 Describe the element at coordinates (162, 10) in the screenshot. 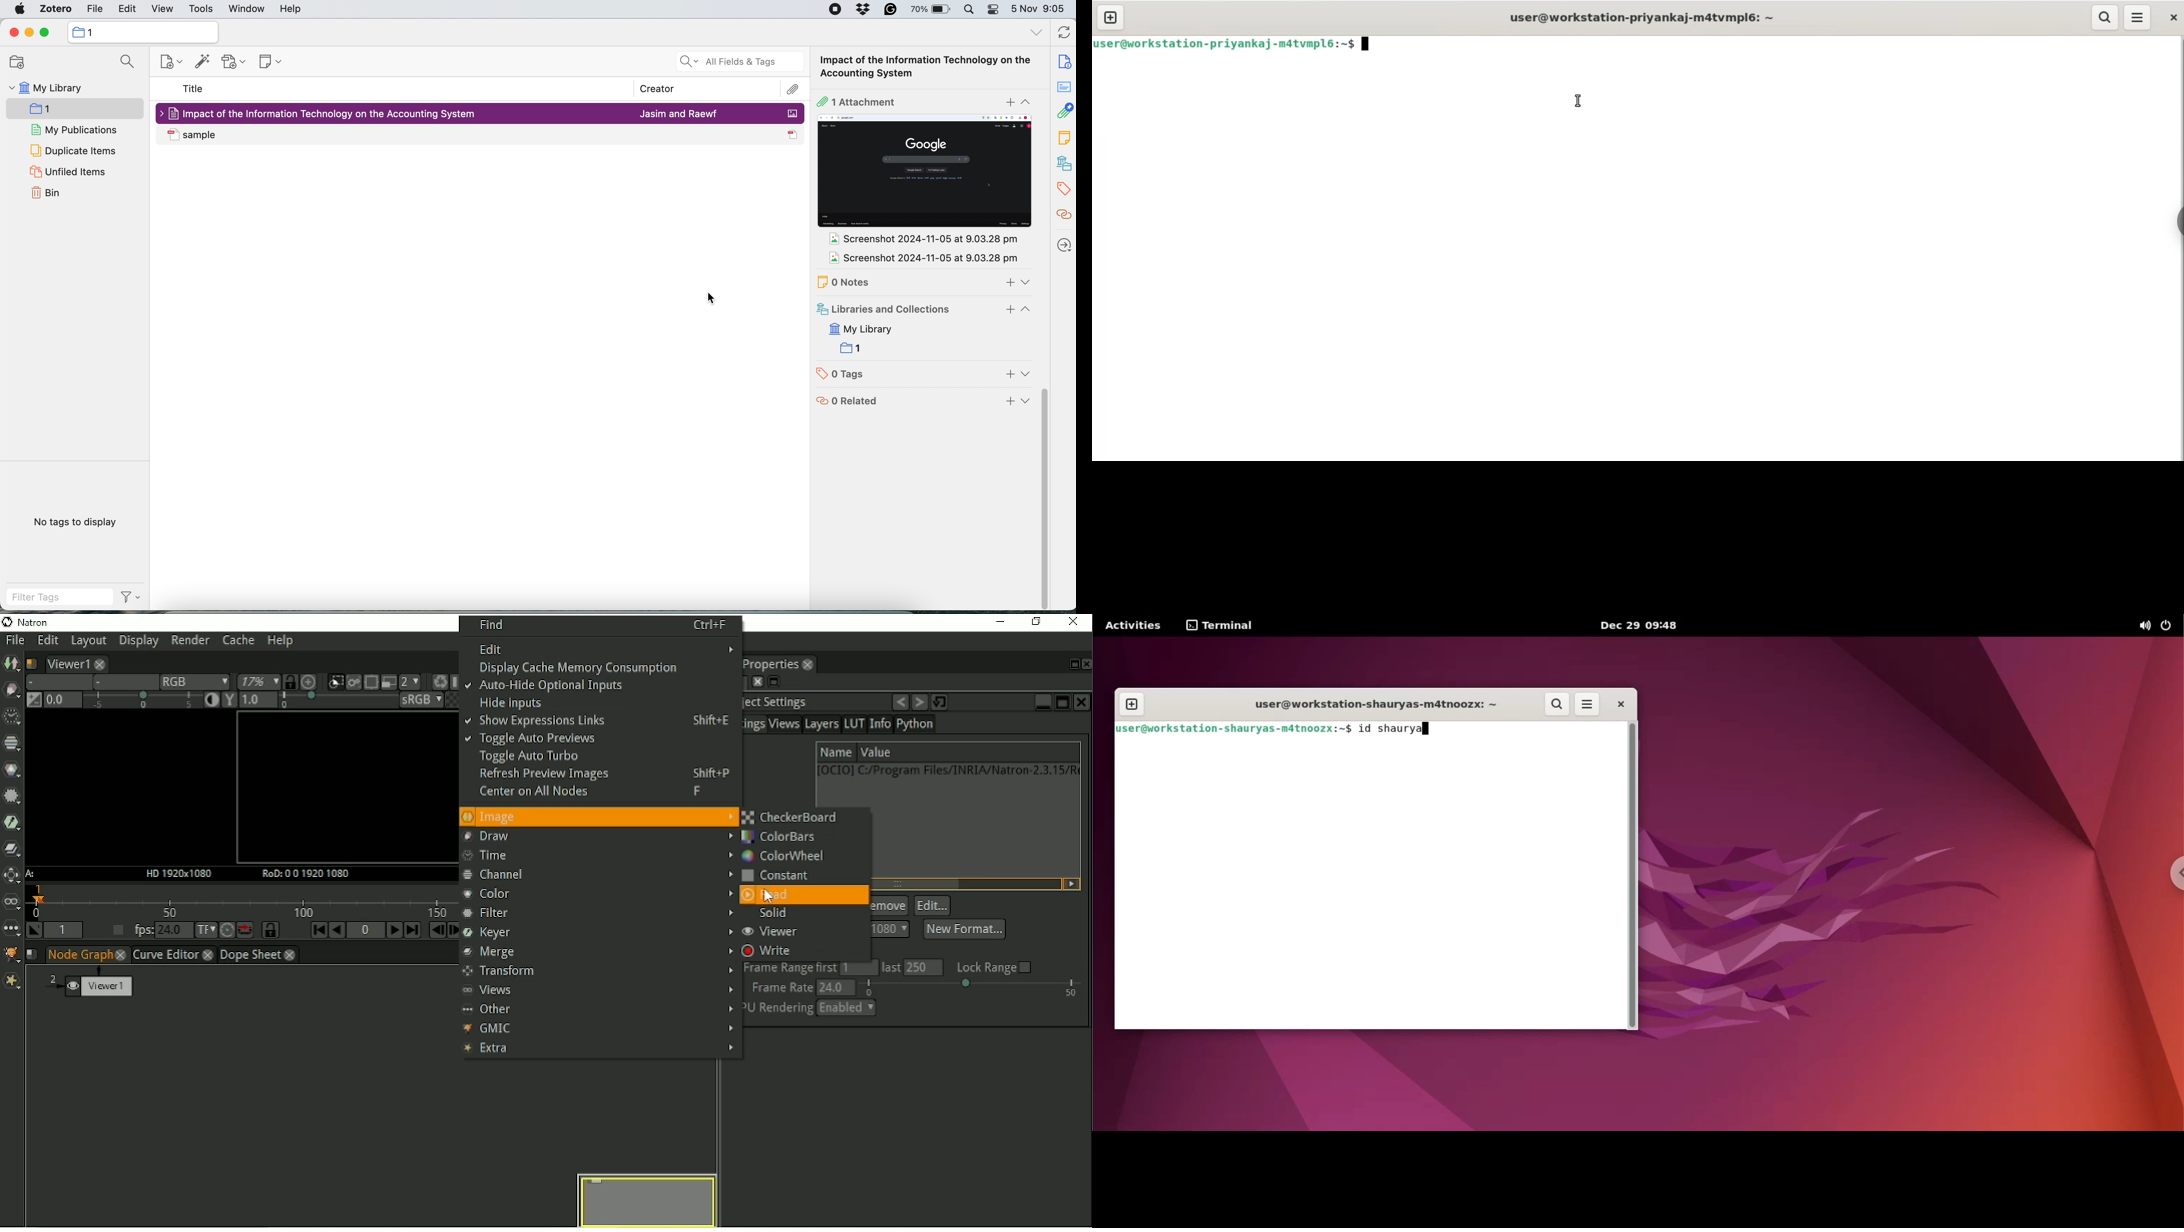

I see `view` at that location.